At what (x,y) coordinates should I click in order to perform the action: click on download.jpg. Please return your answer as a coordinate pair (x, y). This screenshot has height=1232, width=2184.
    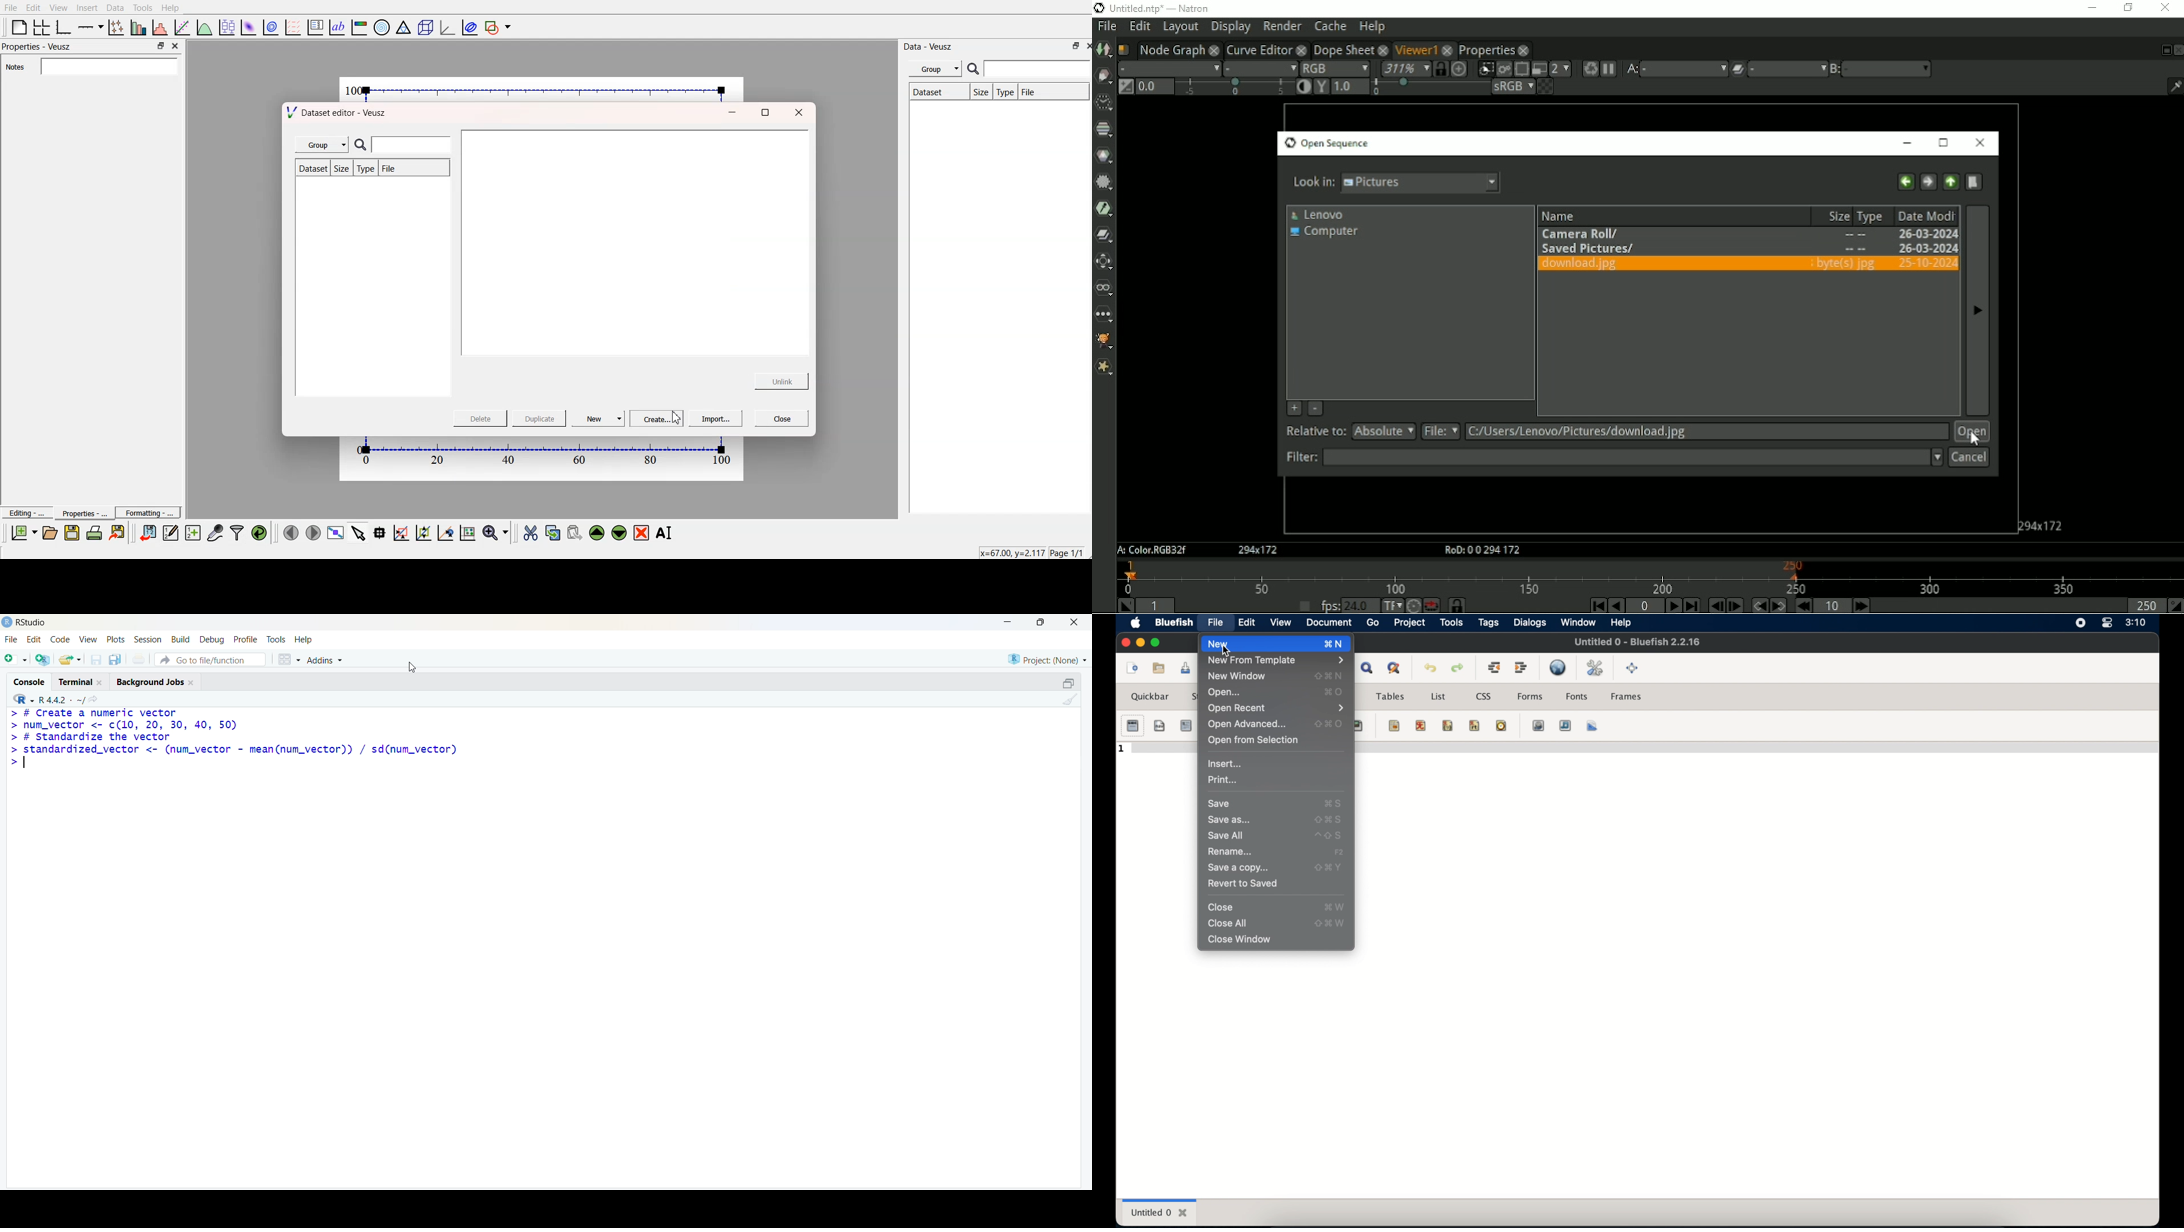
    Looking at the image, I should click on (1749, 264).